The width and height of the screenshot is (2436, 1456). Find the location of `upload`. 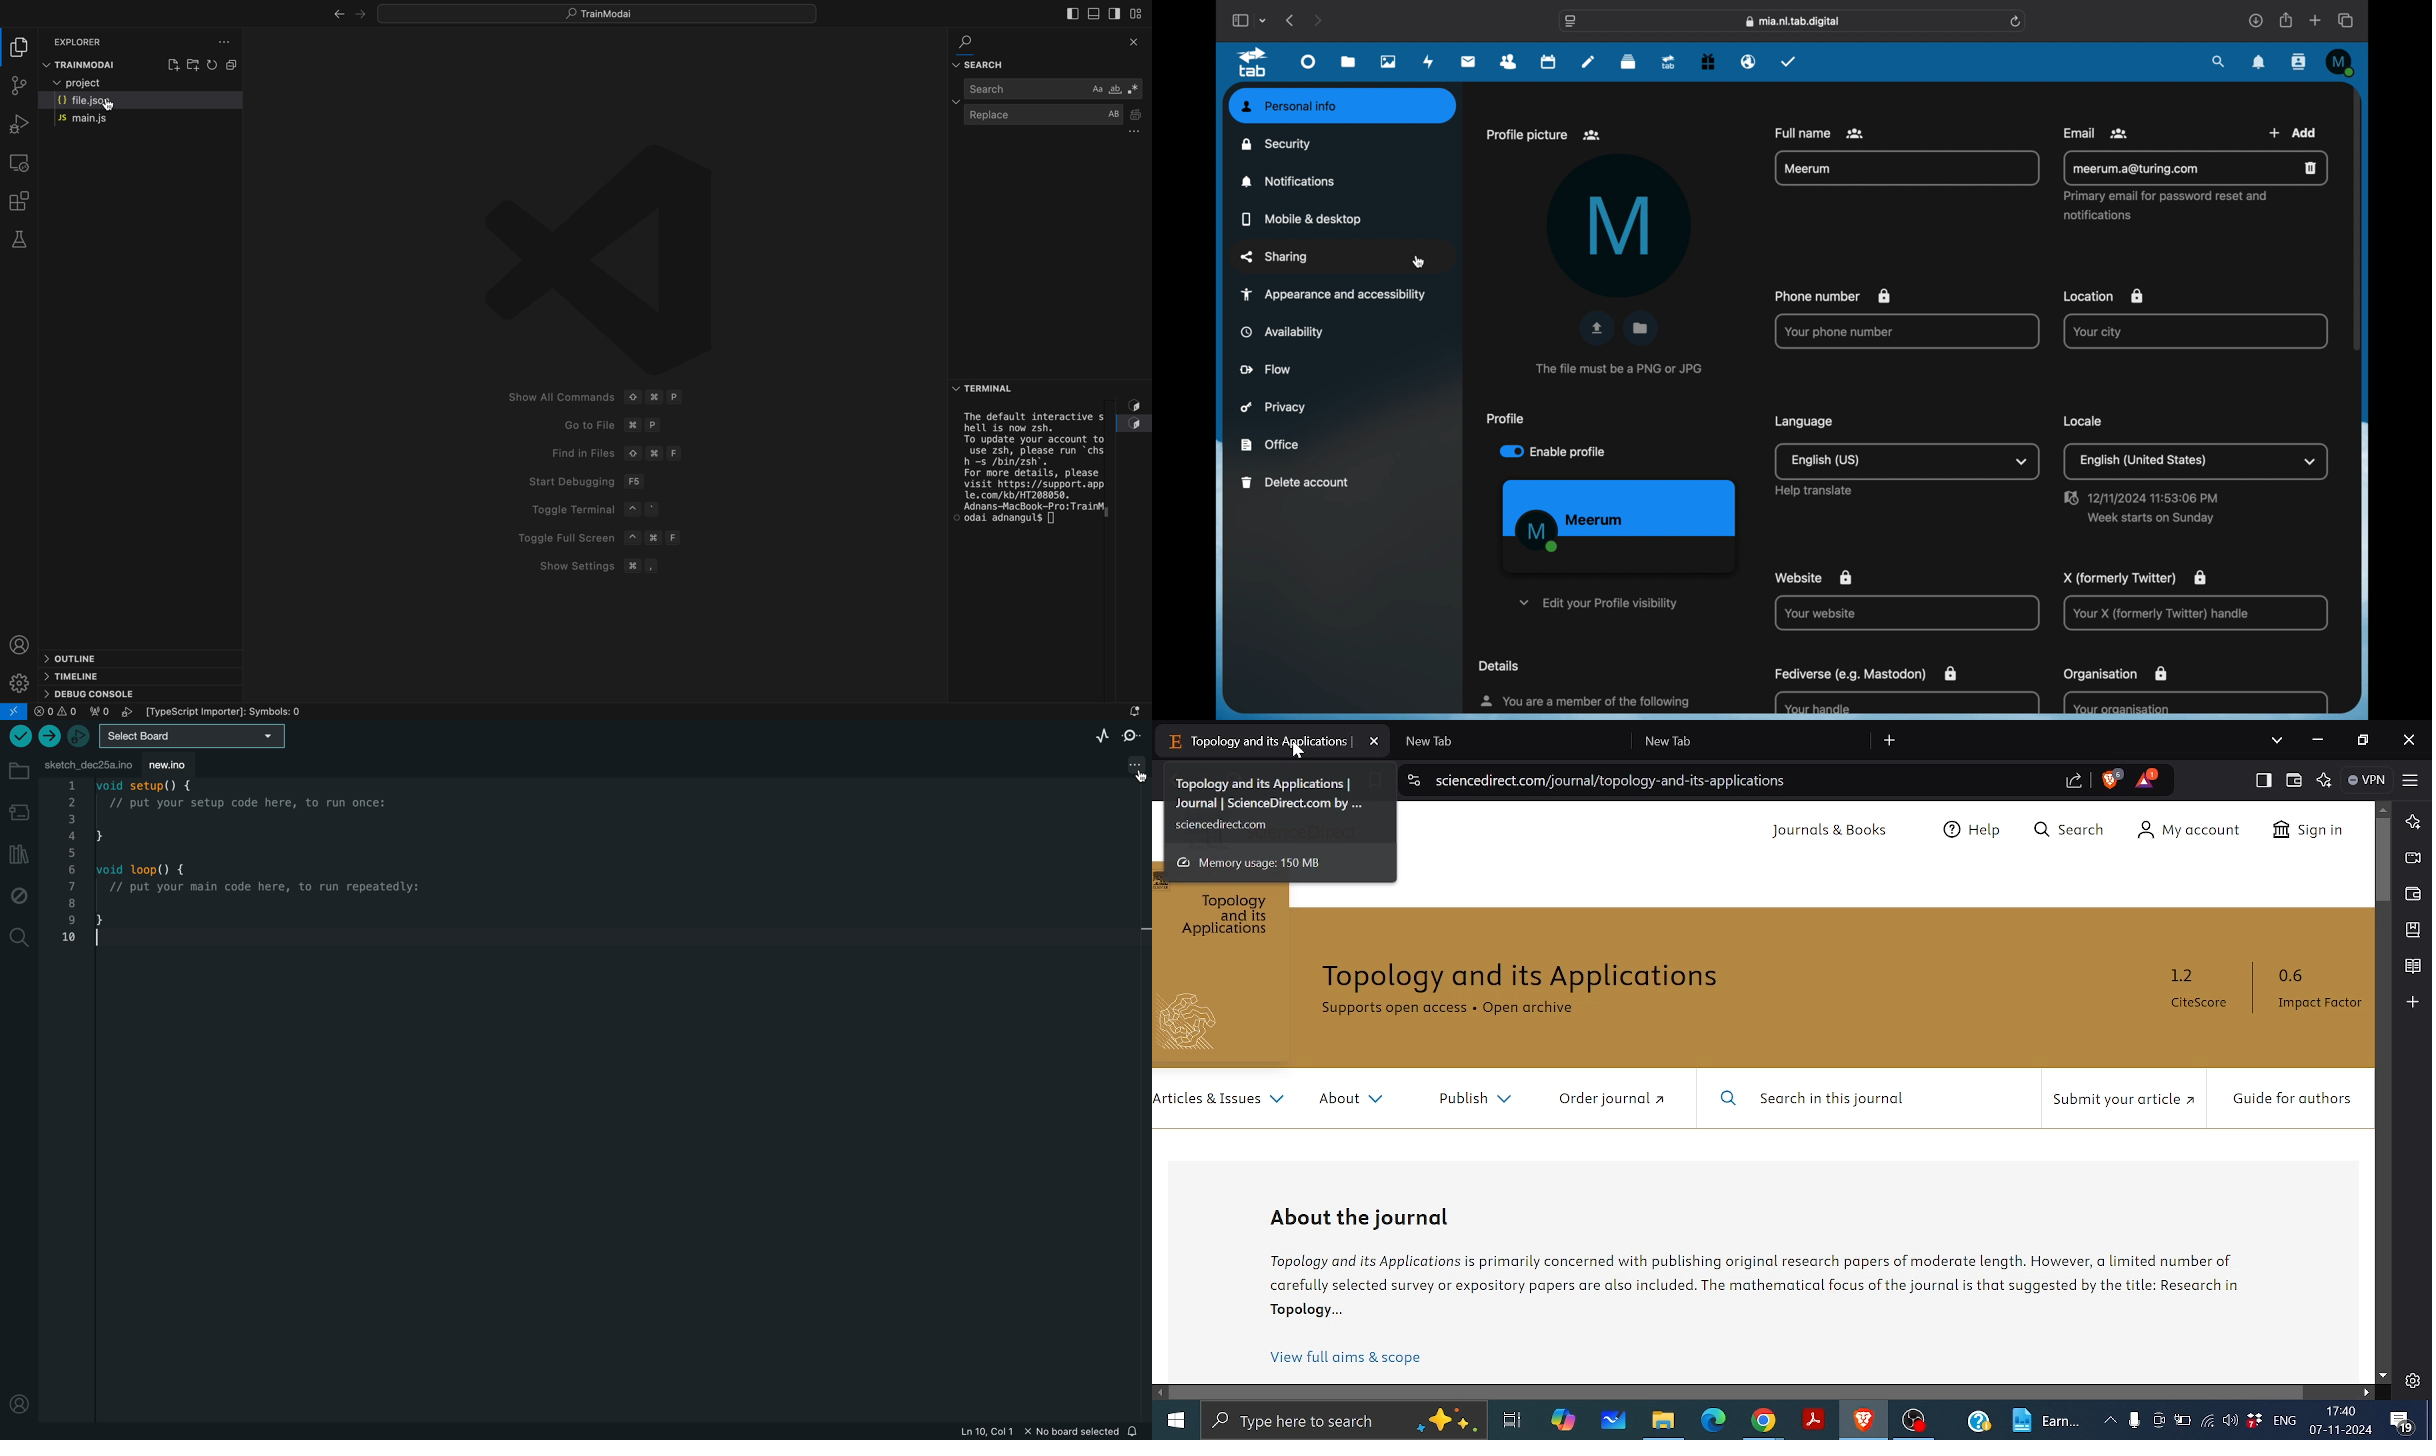

upload is located at coordinates (1599, 327).